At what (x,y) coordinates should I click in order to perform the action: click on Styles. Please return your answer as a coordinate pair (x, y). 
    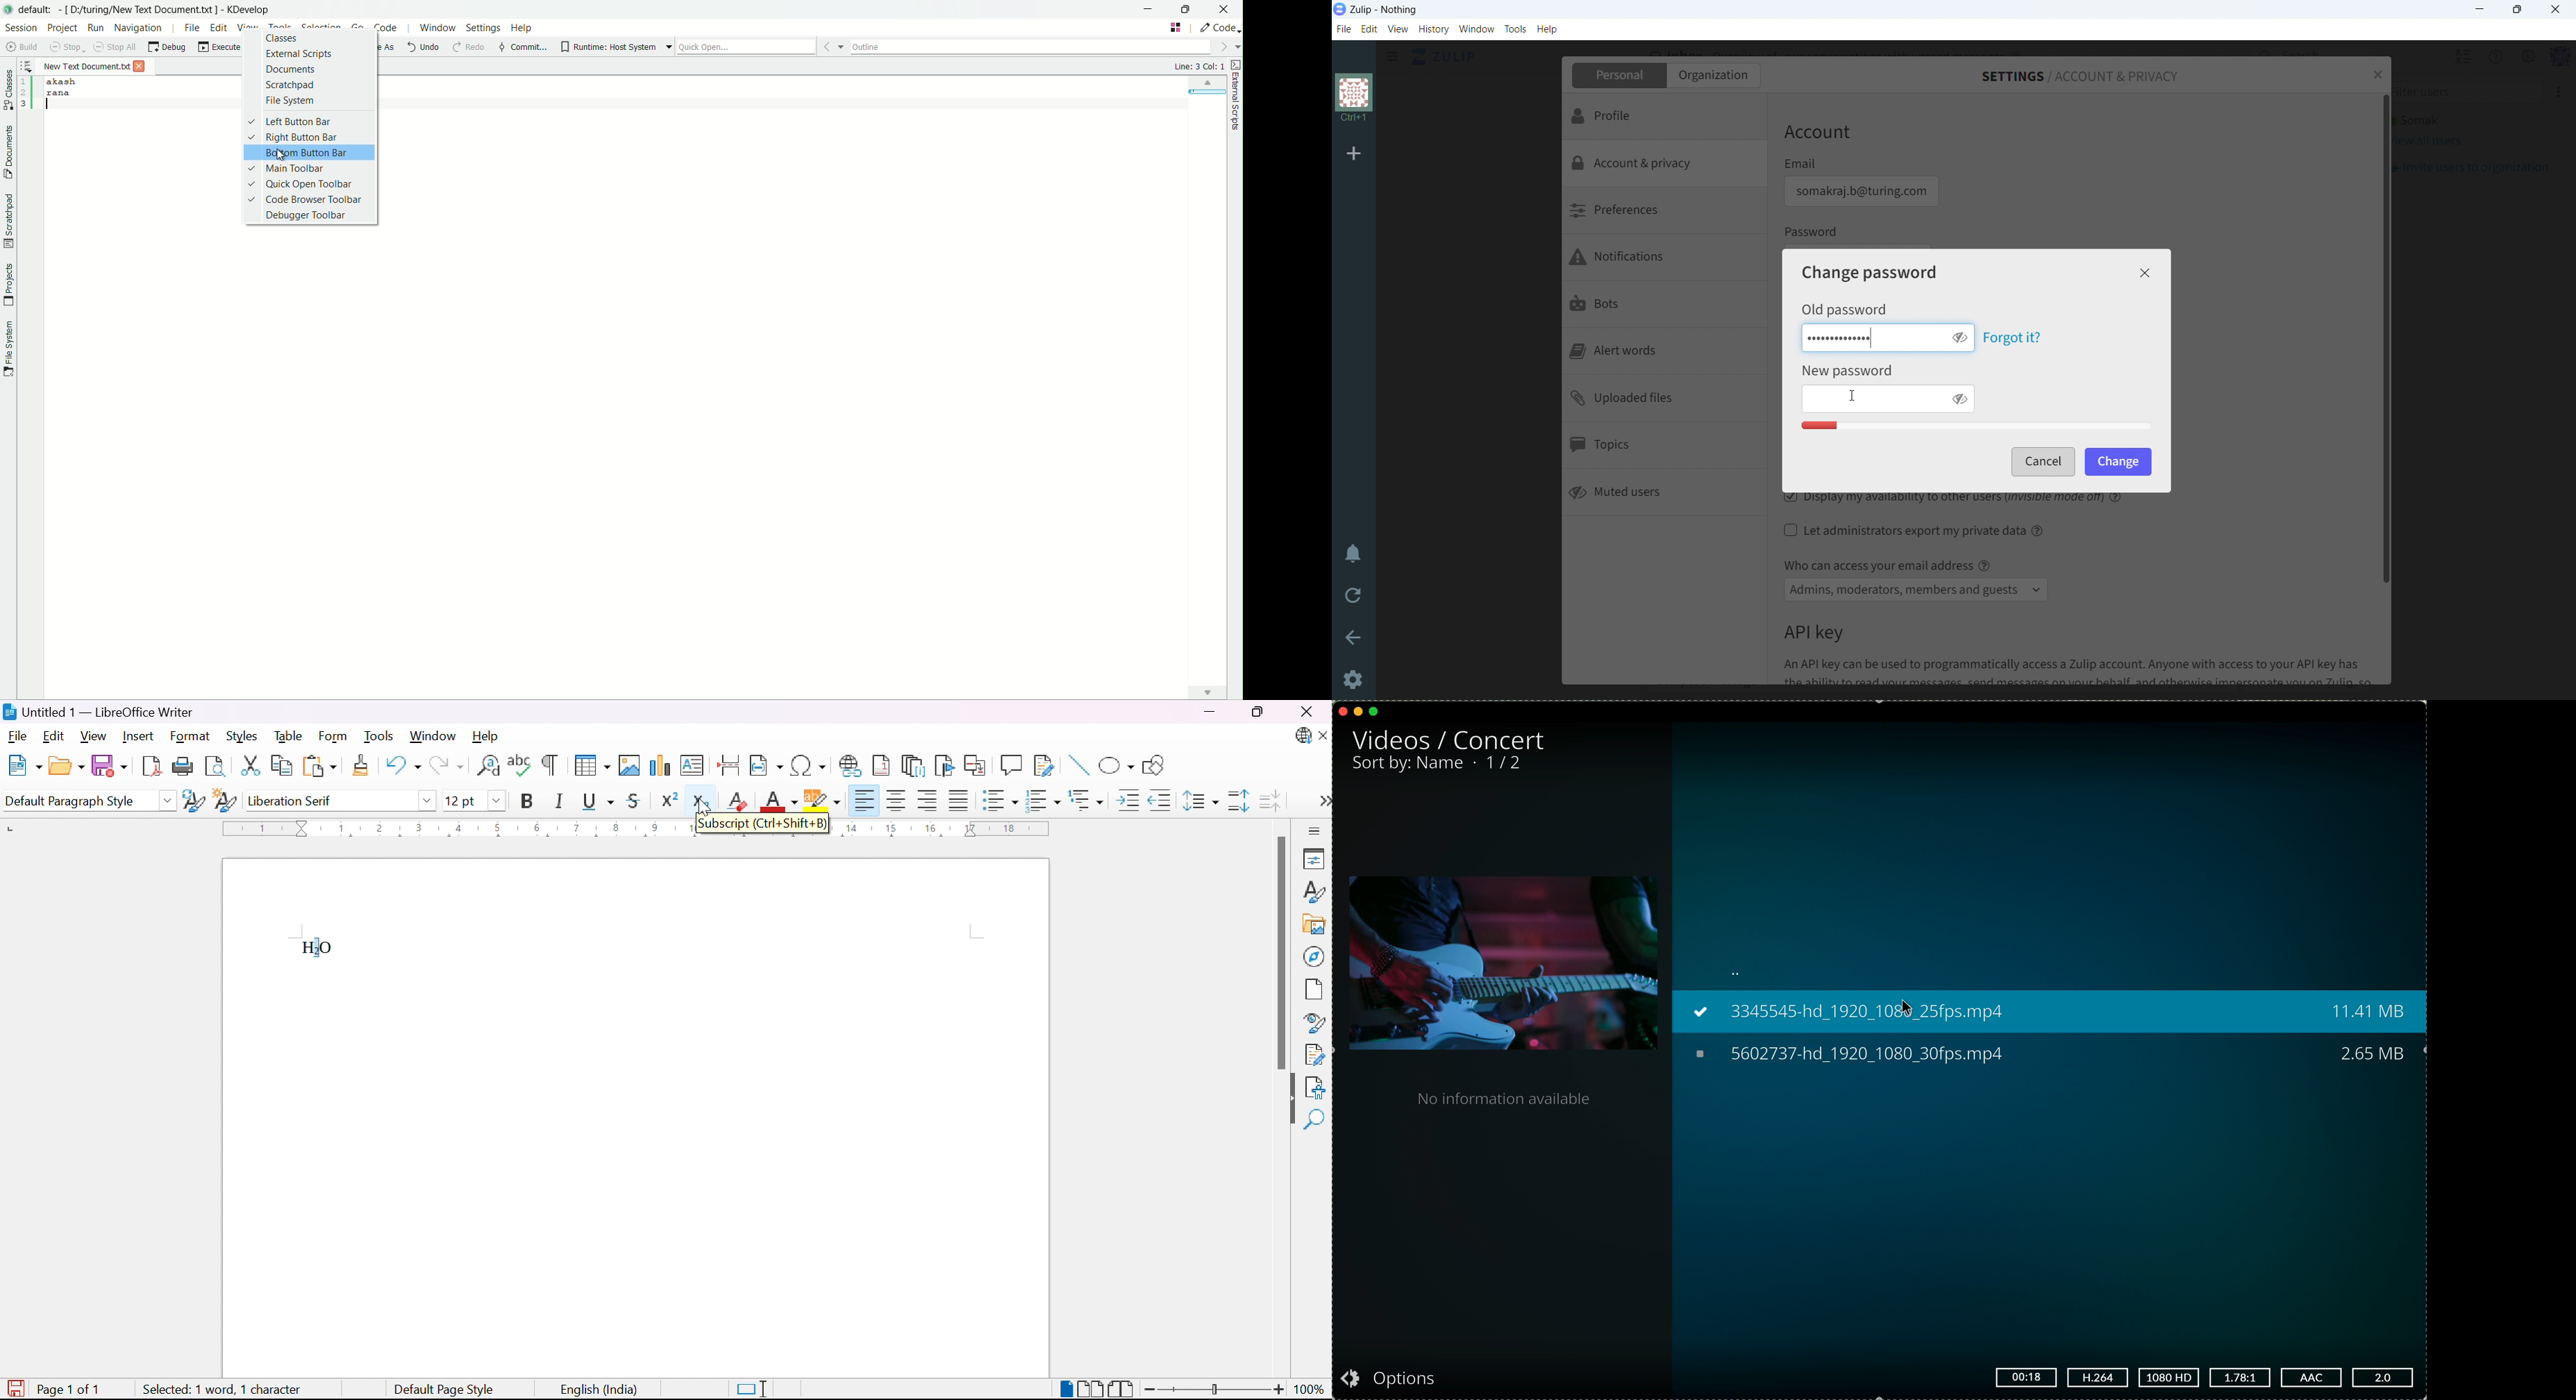
    Looking at the image, I should click on (1313, 896).